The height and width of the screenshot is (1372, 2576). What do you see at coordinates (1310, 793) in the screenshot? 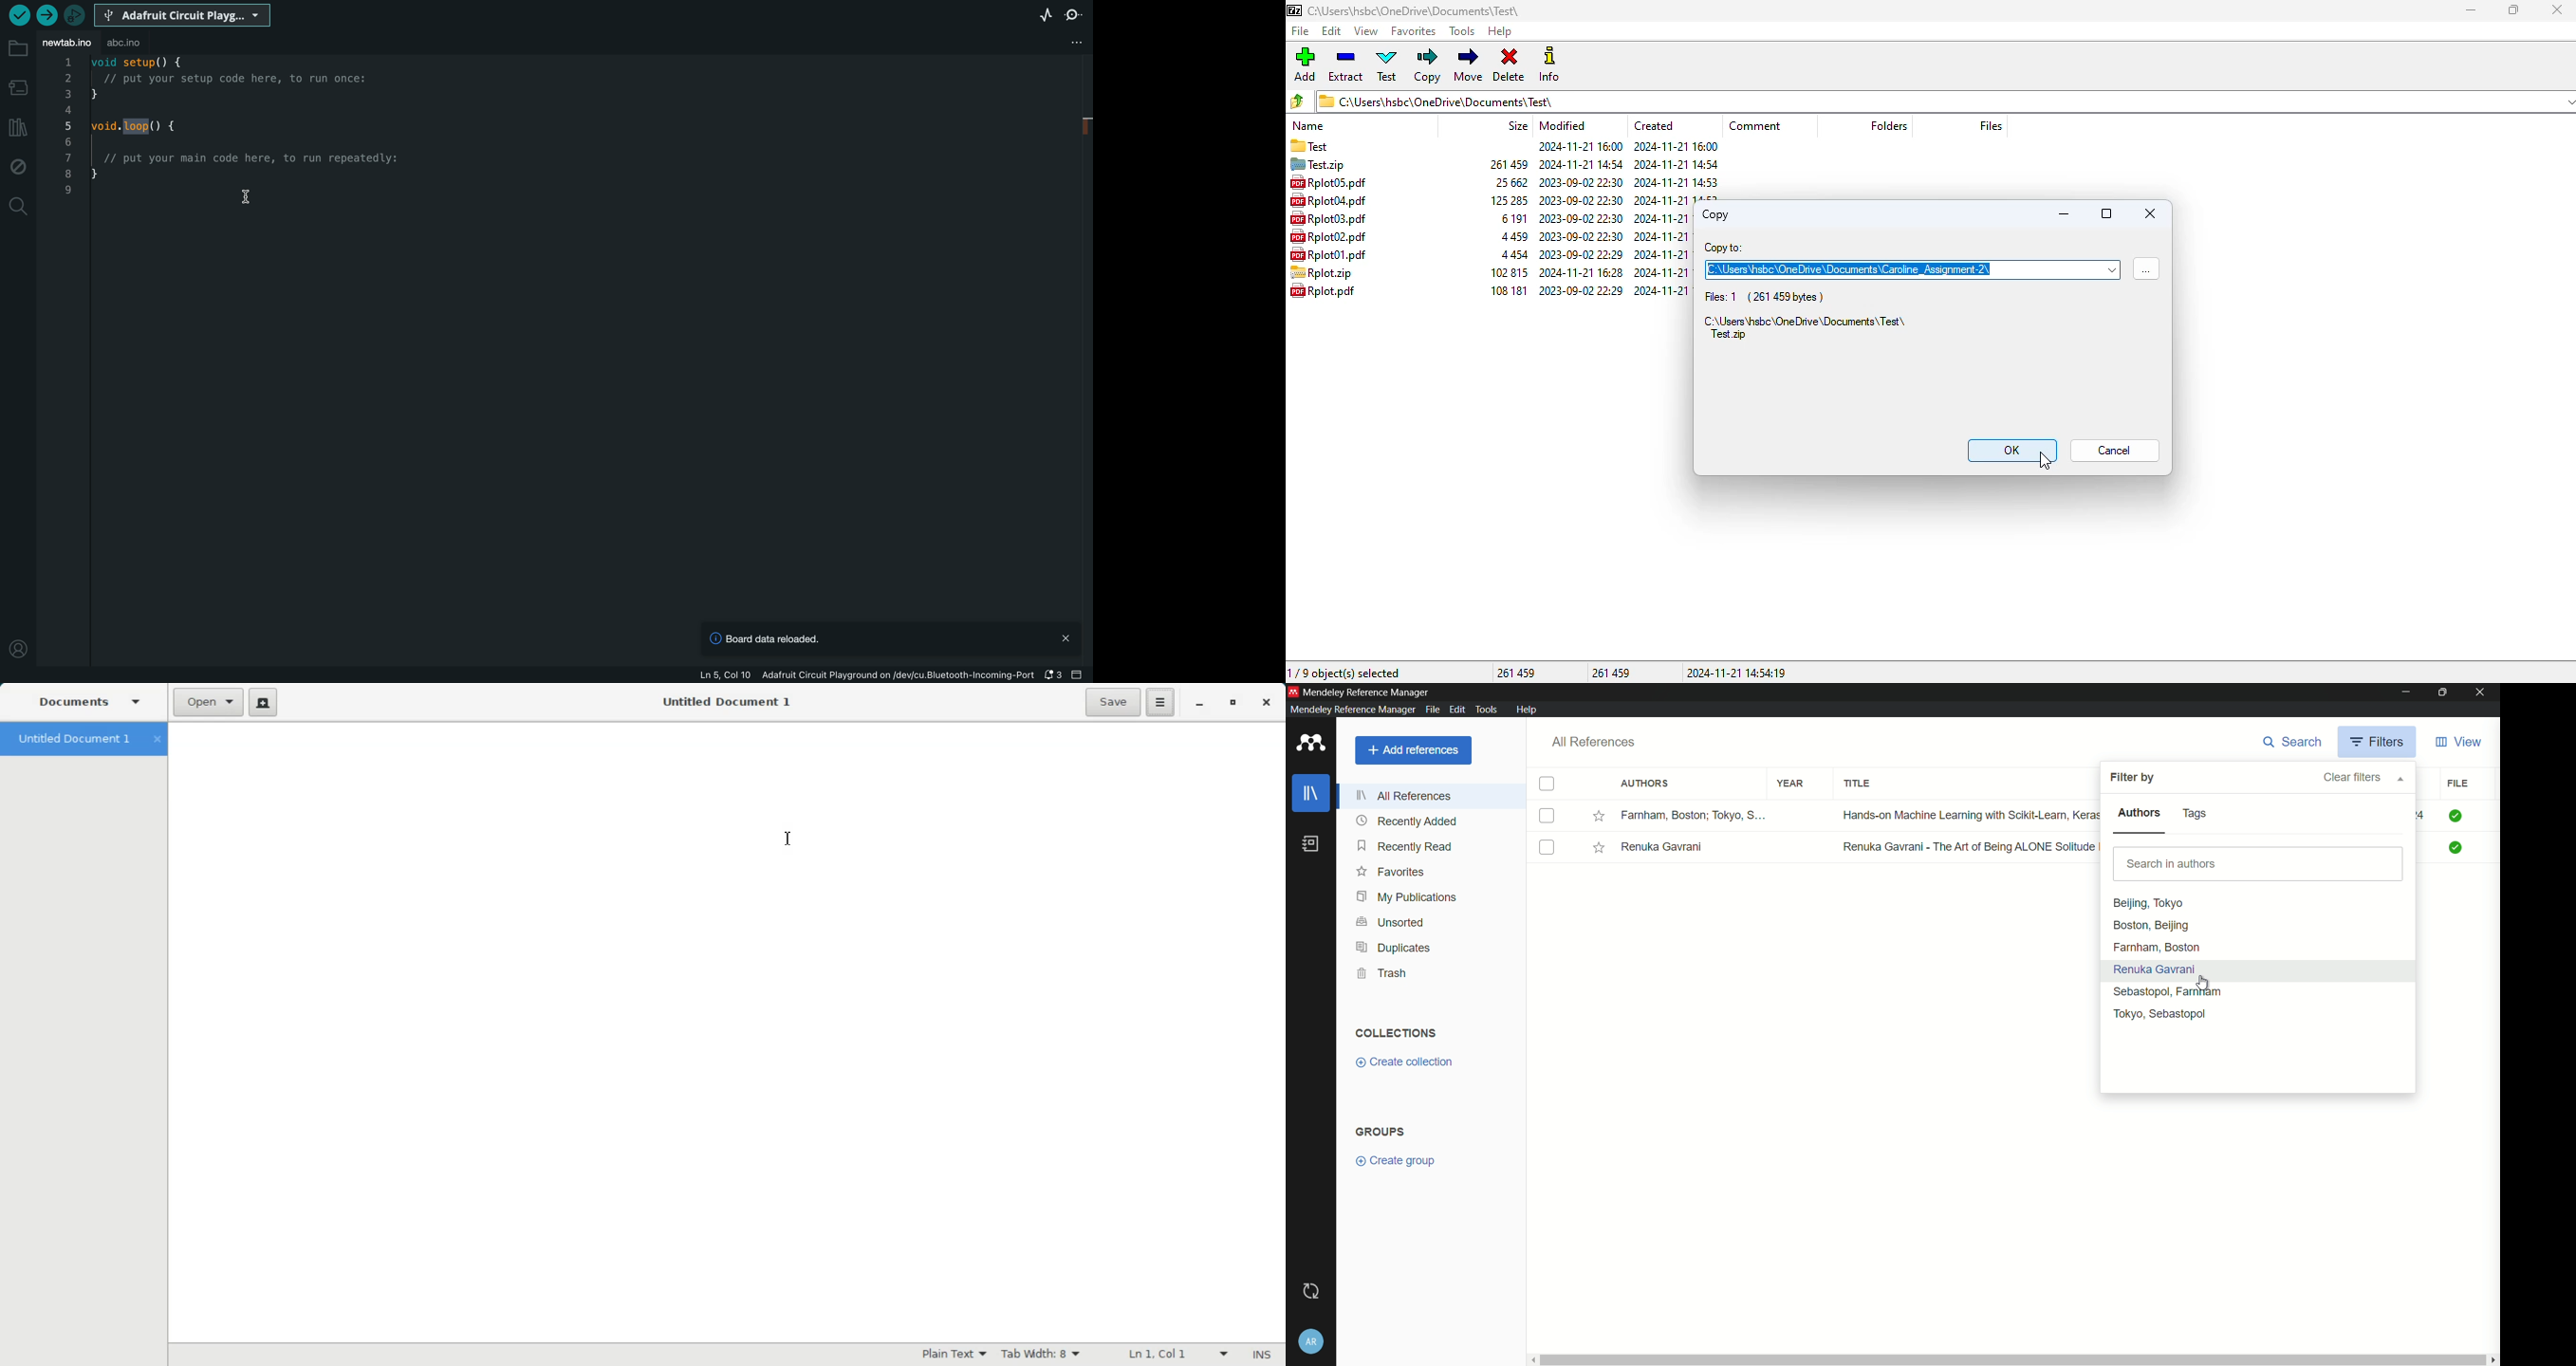
I see `library` at bounding box center [1310, 793].